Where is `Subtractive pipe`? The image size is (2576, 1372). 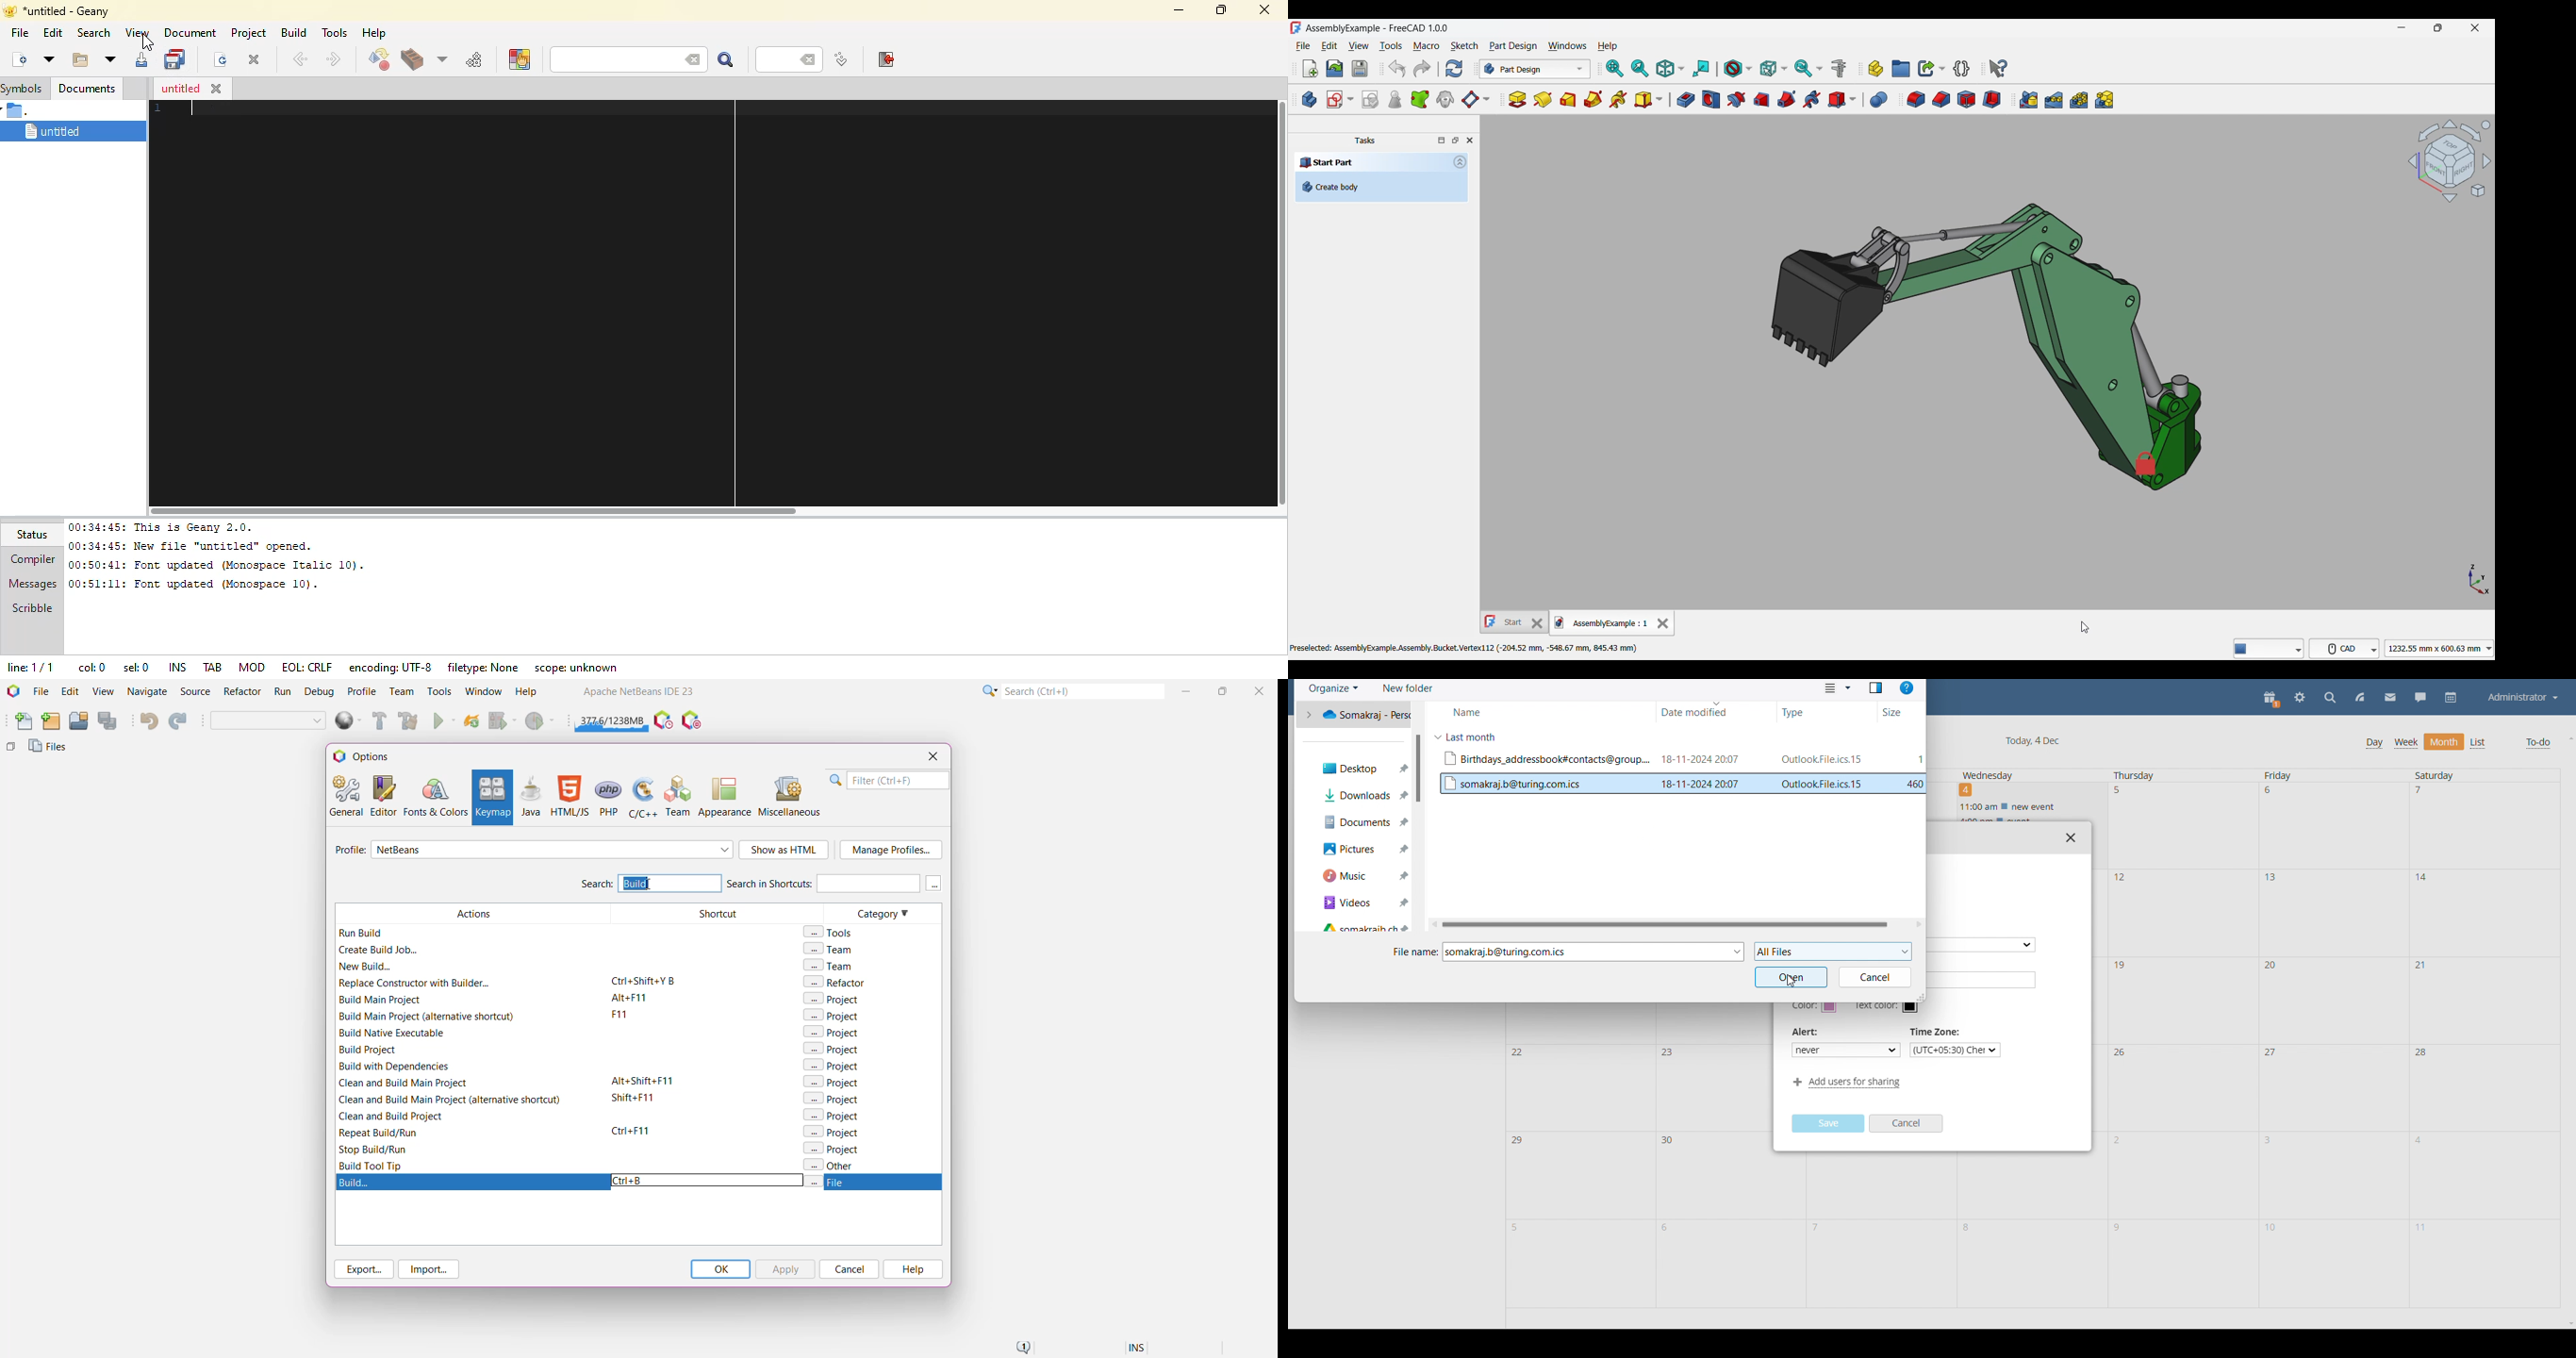 Subtractive pipe is located at coordinates (1787, 99).